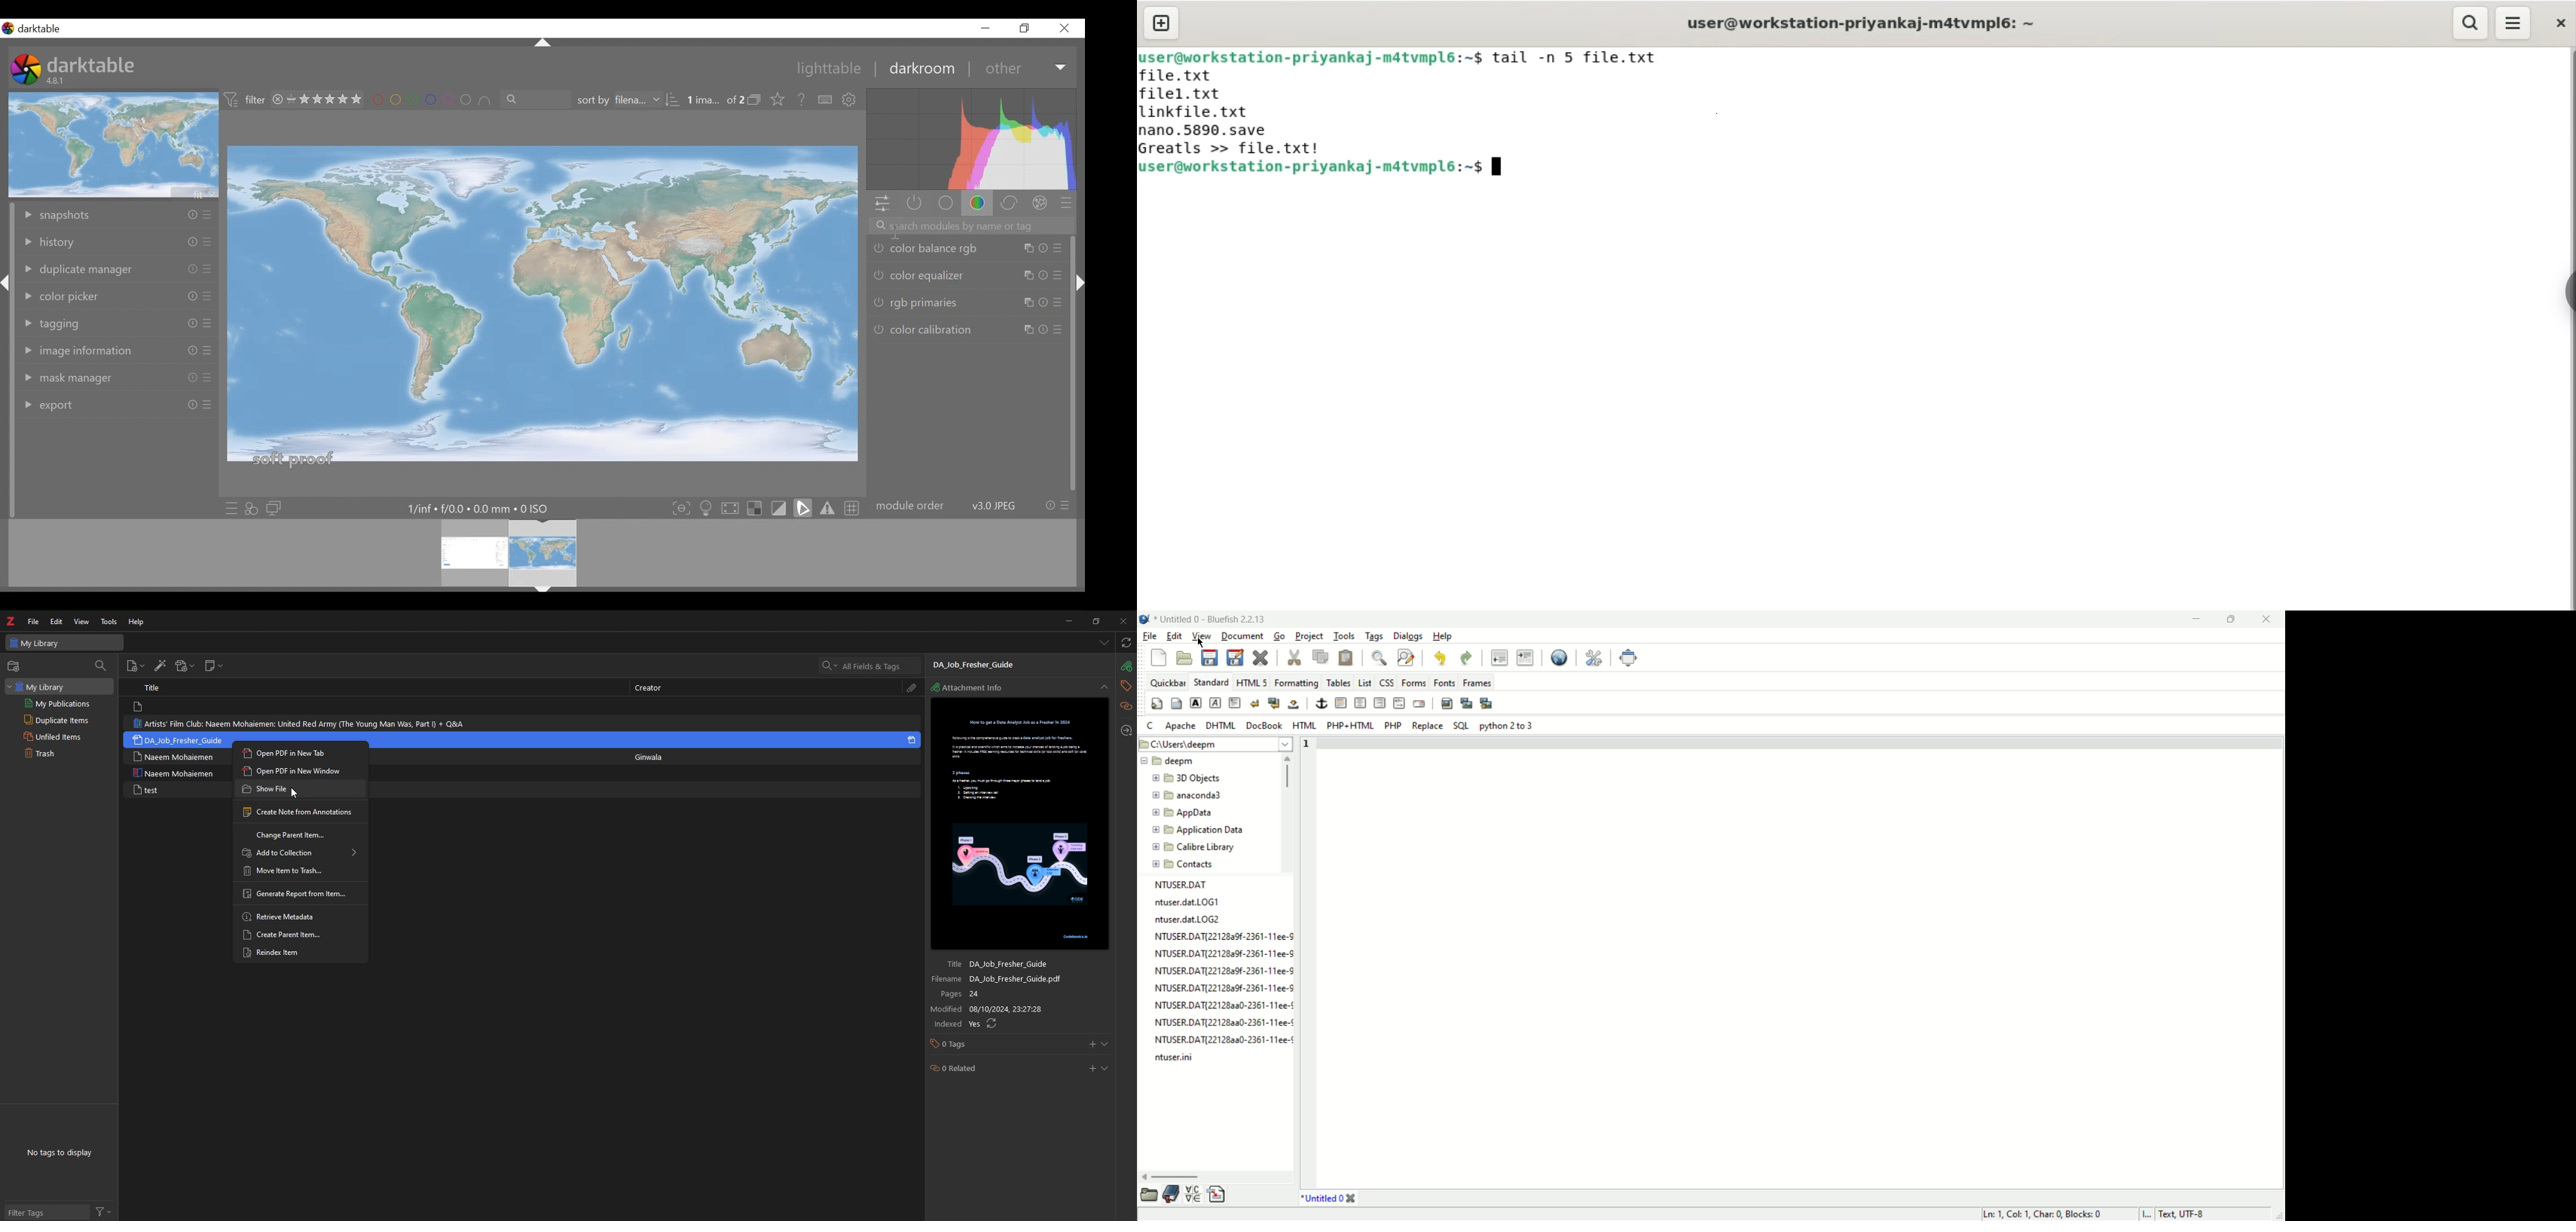 This screenshot has width=2576, height=1232. Describe the element at coordinates (6, 297) in the screenshot. I see `` at that location.